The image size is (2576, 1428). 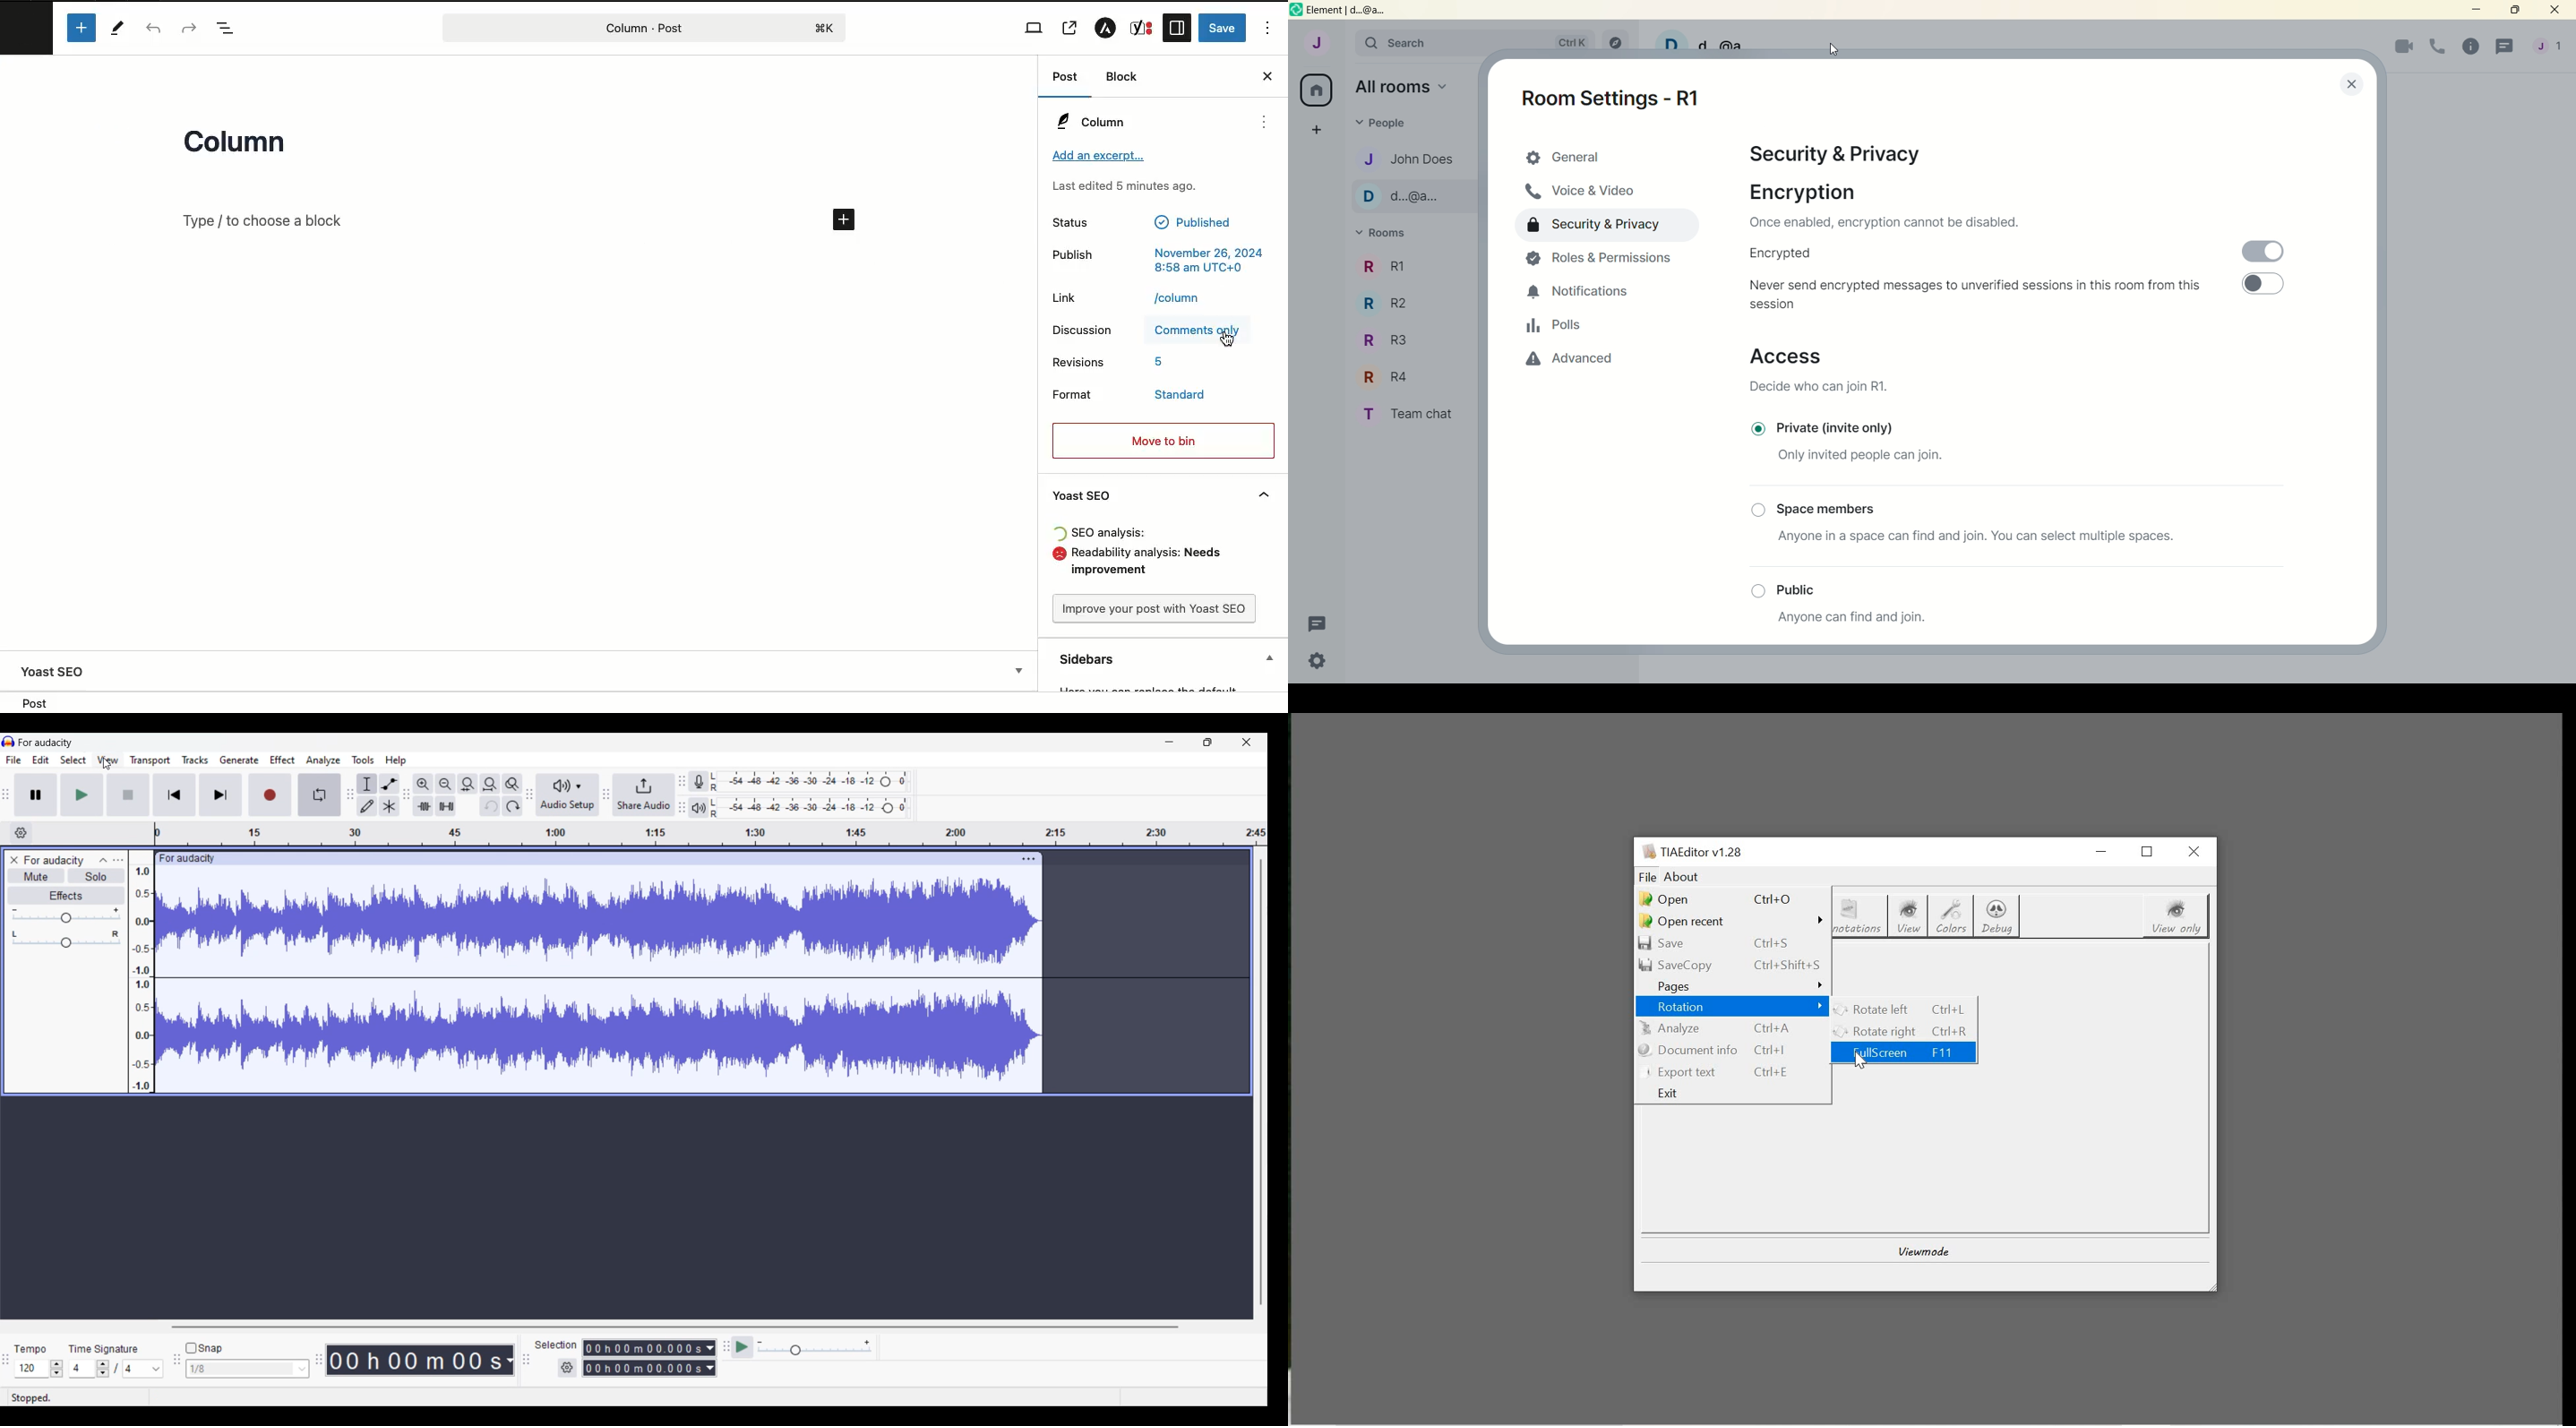 What do you see at coordinates (513, 805) in the screenshot?
I see `Redo` at bounding box center [513, 805].